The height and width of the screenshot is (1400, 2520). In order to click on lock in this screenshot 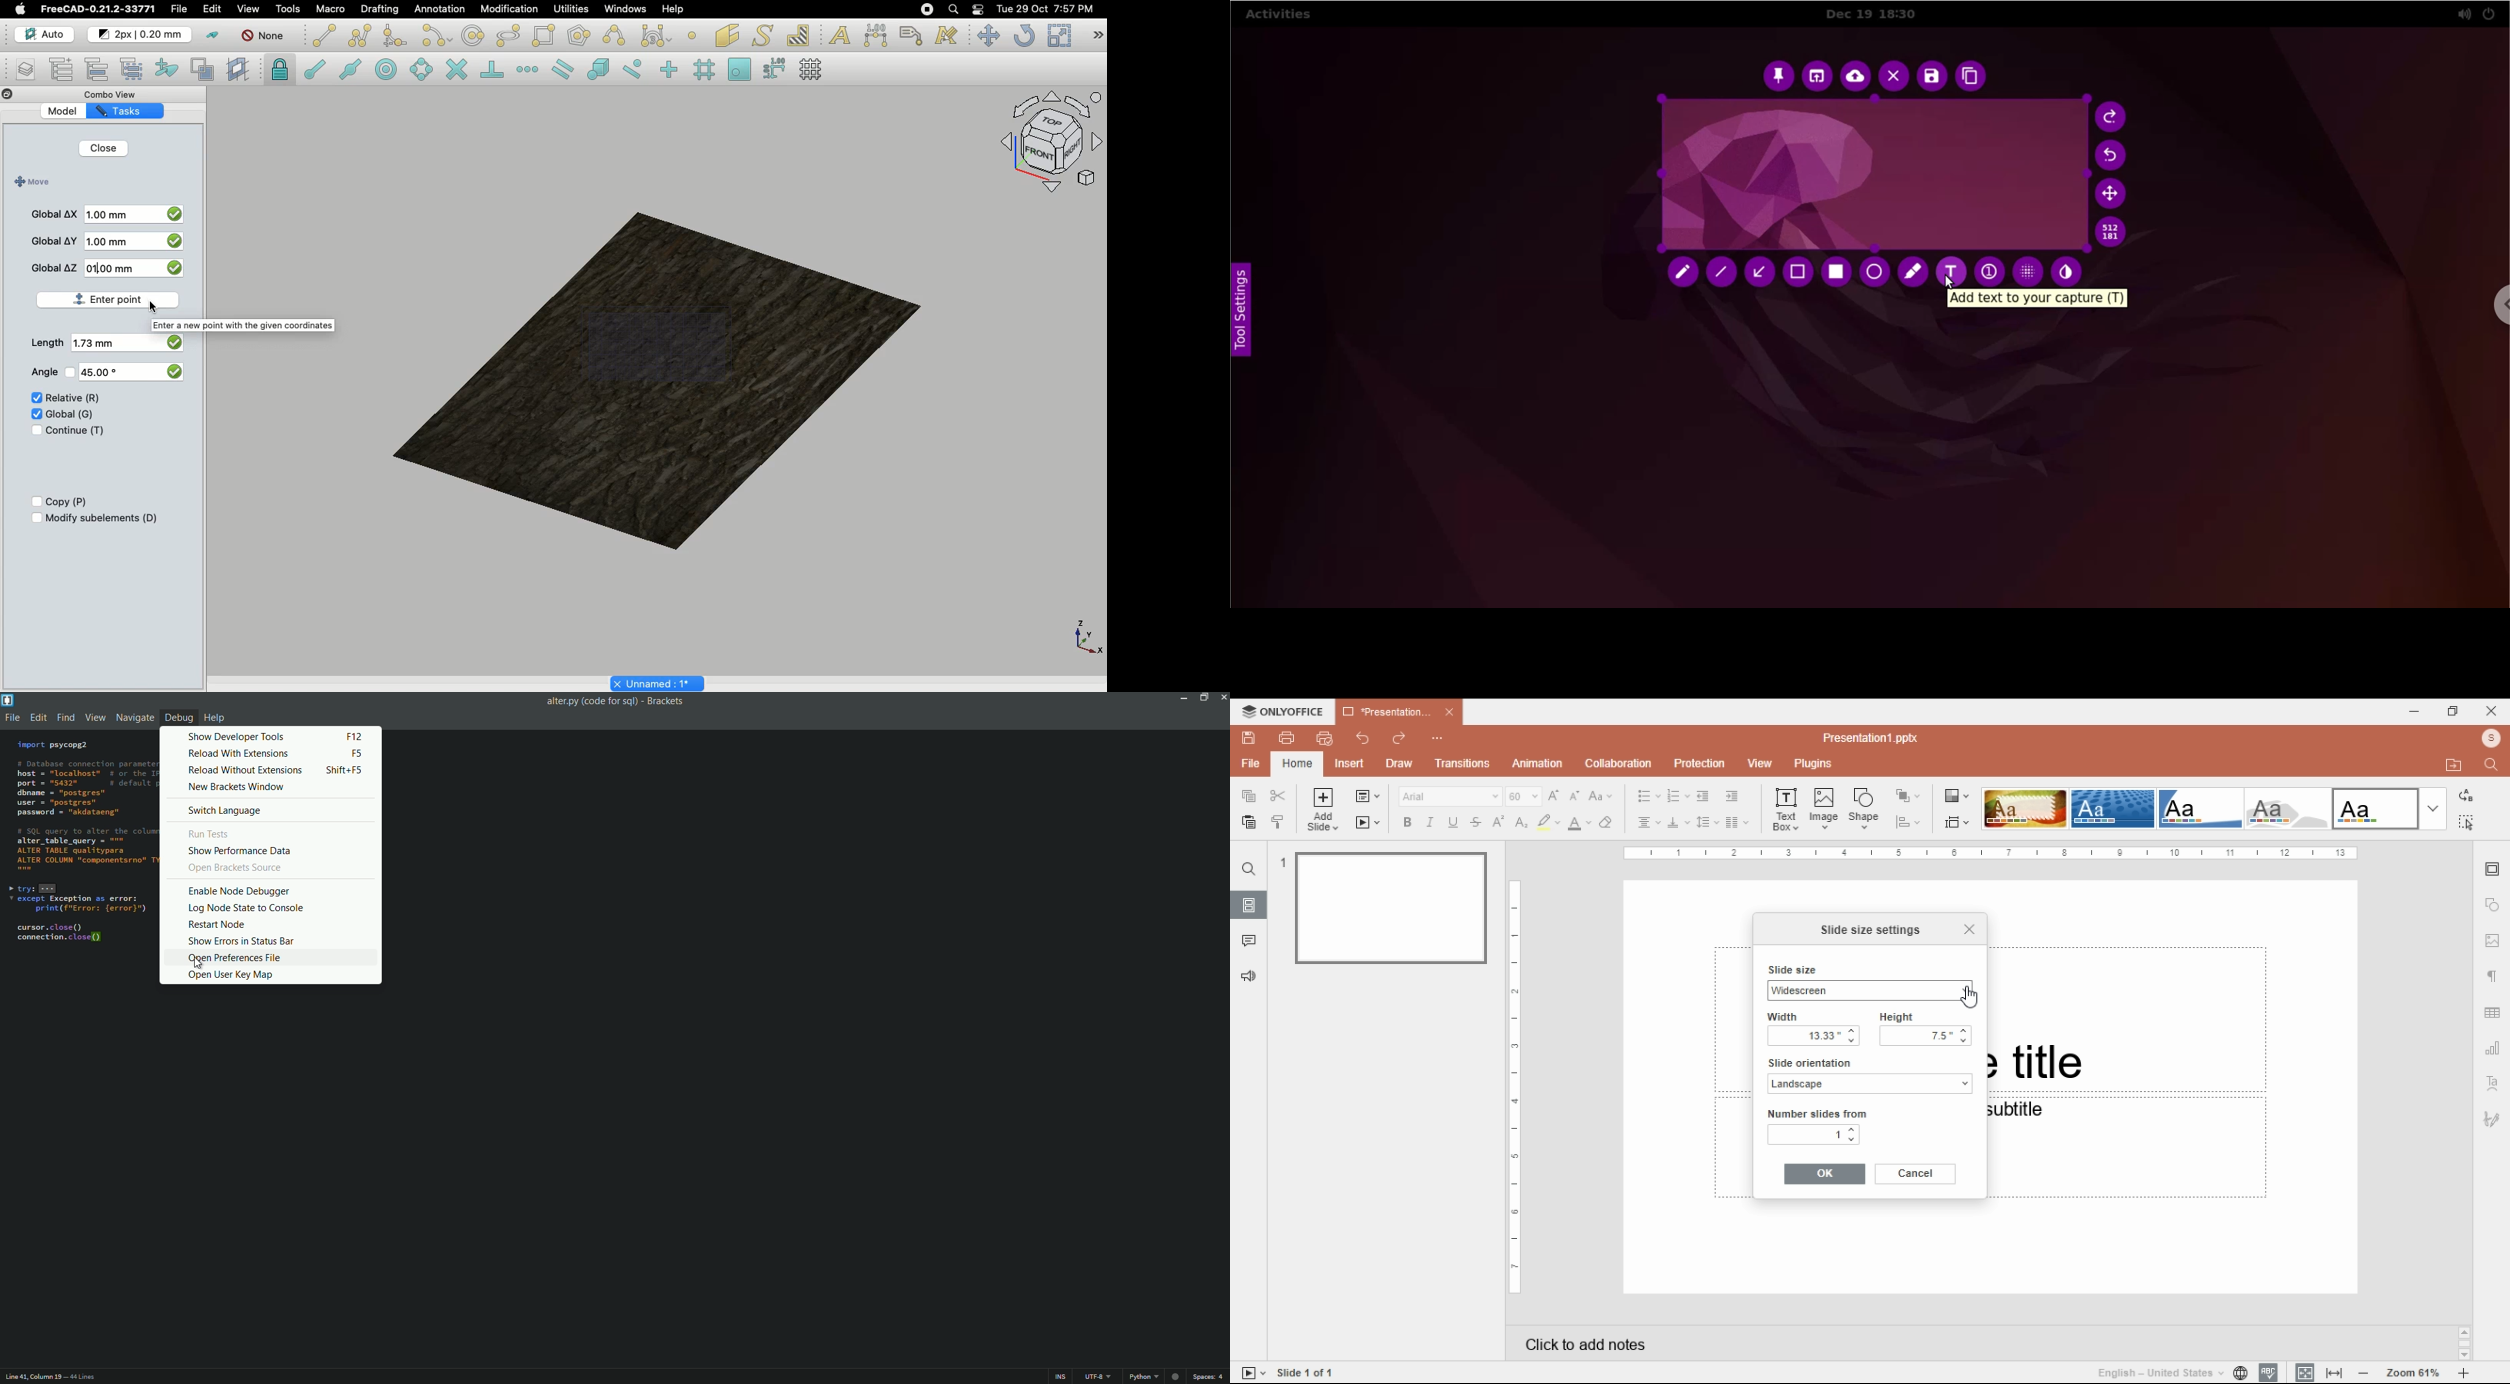, I will do `click(281, 72)`.